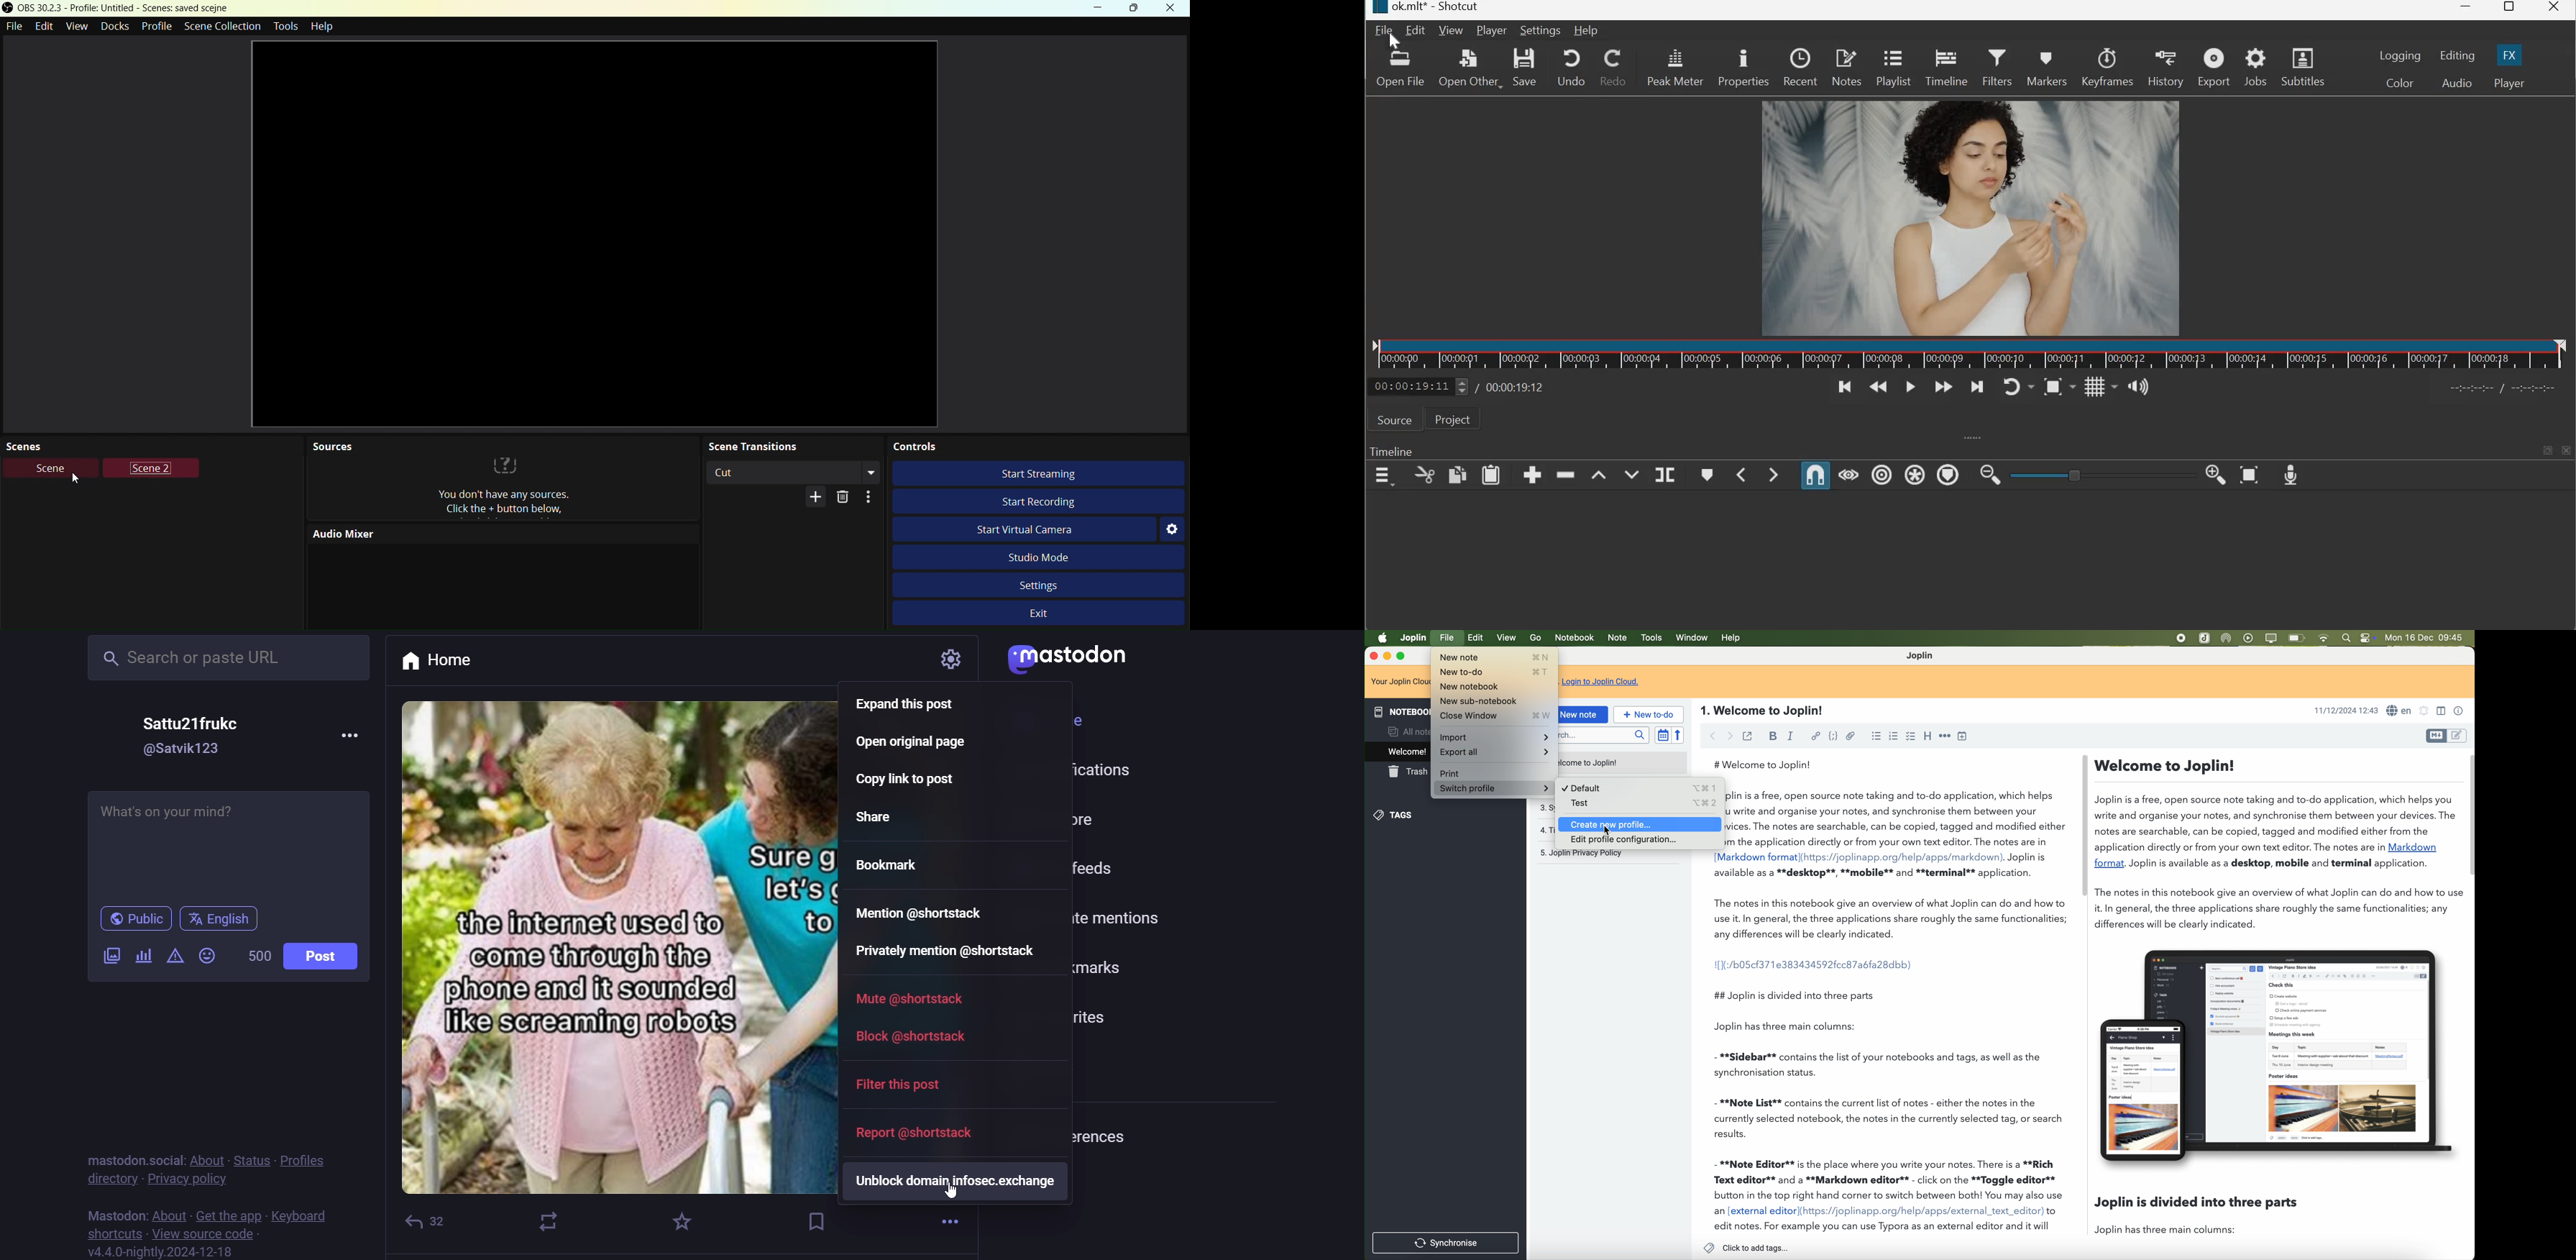 The width and height of the screenshot is (2576, 1260). I want to click on edit notes. For example you can use Typora as an external editor and it will, so click(1883, 1227).